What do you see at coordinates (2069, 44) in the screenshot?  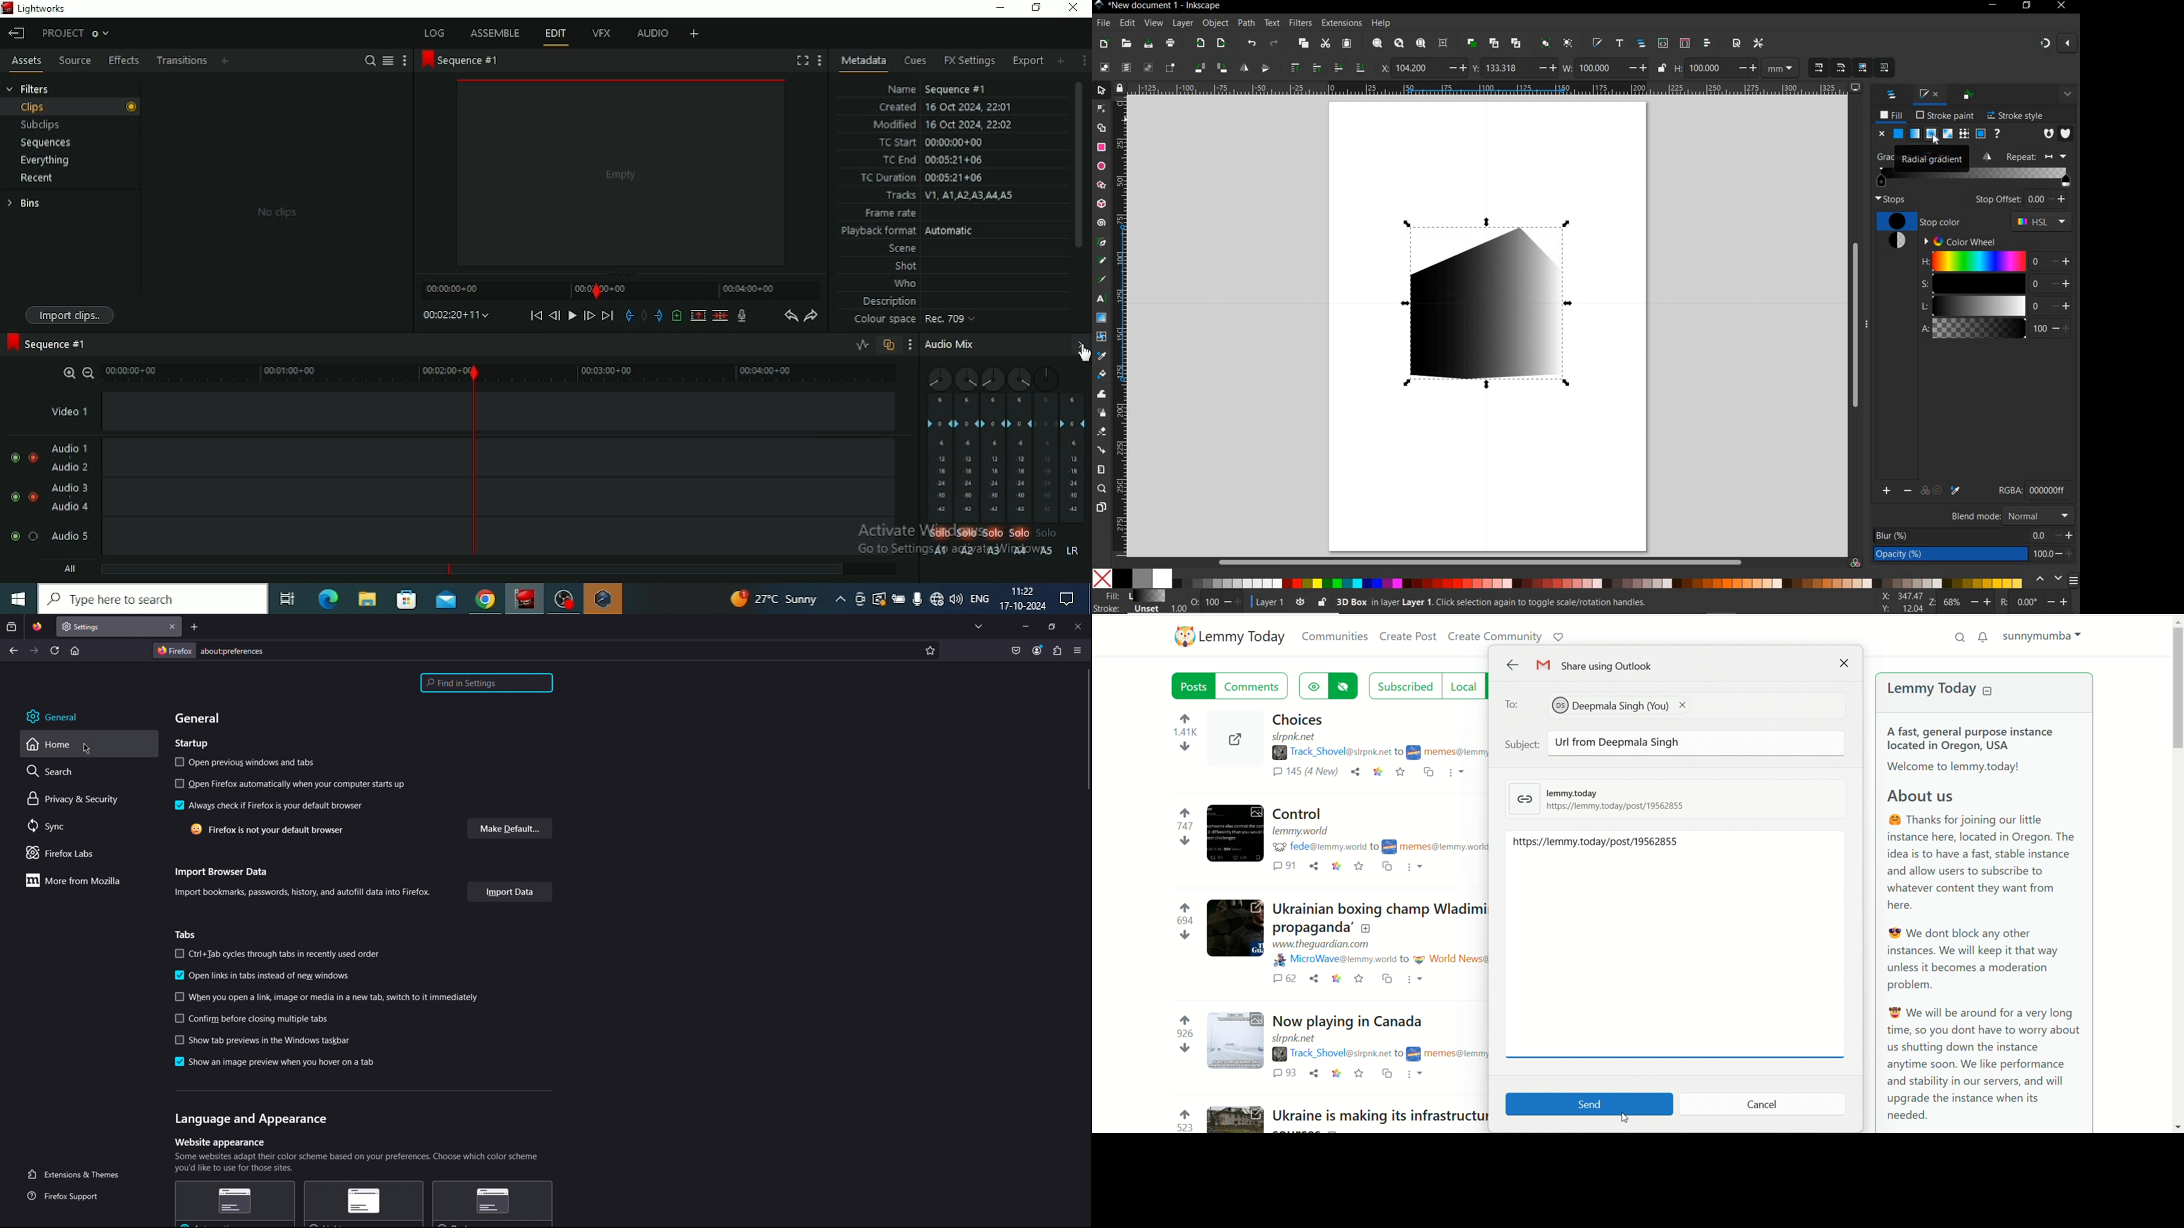 I see `close` at bounding box center [2069, 44].